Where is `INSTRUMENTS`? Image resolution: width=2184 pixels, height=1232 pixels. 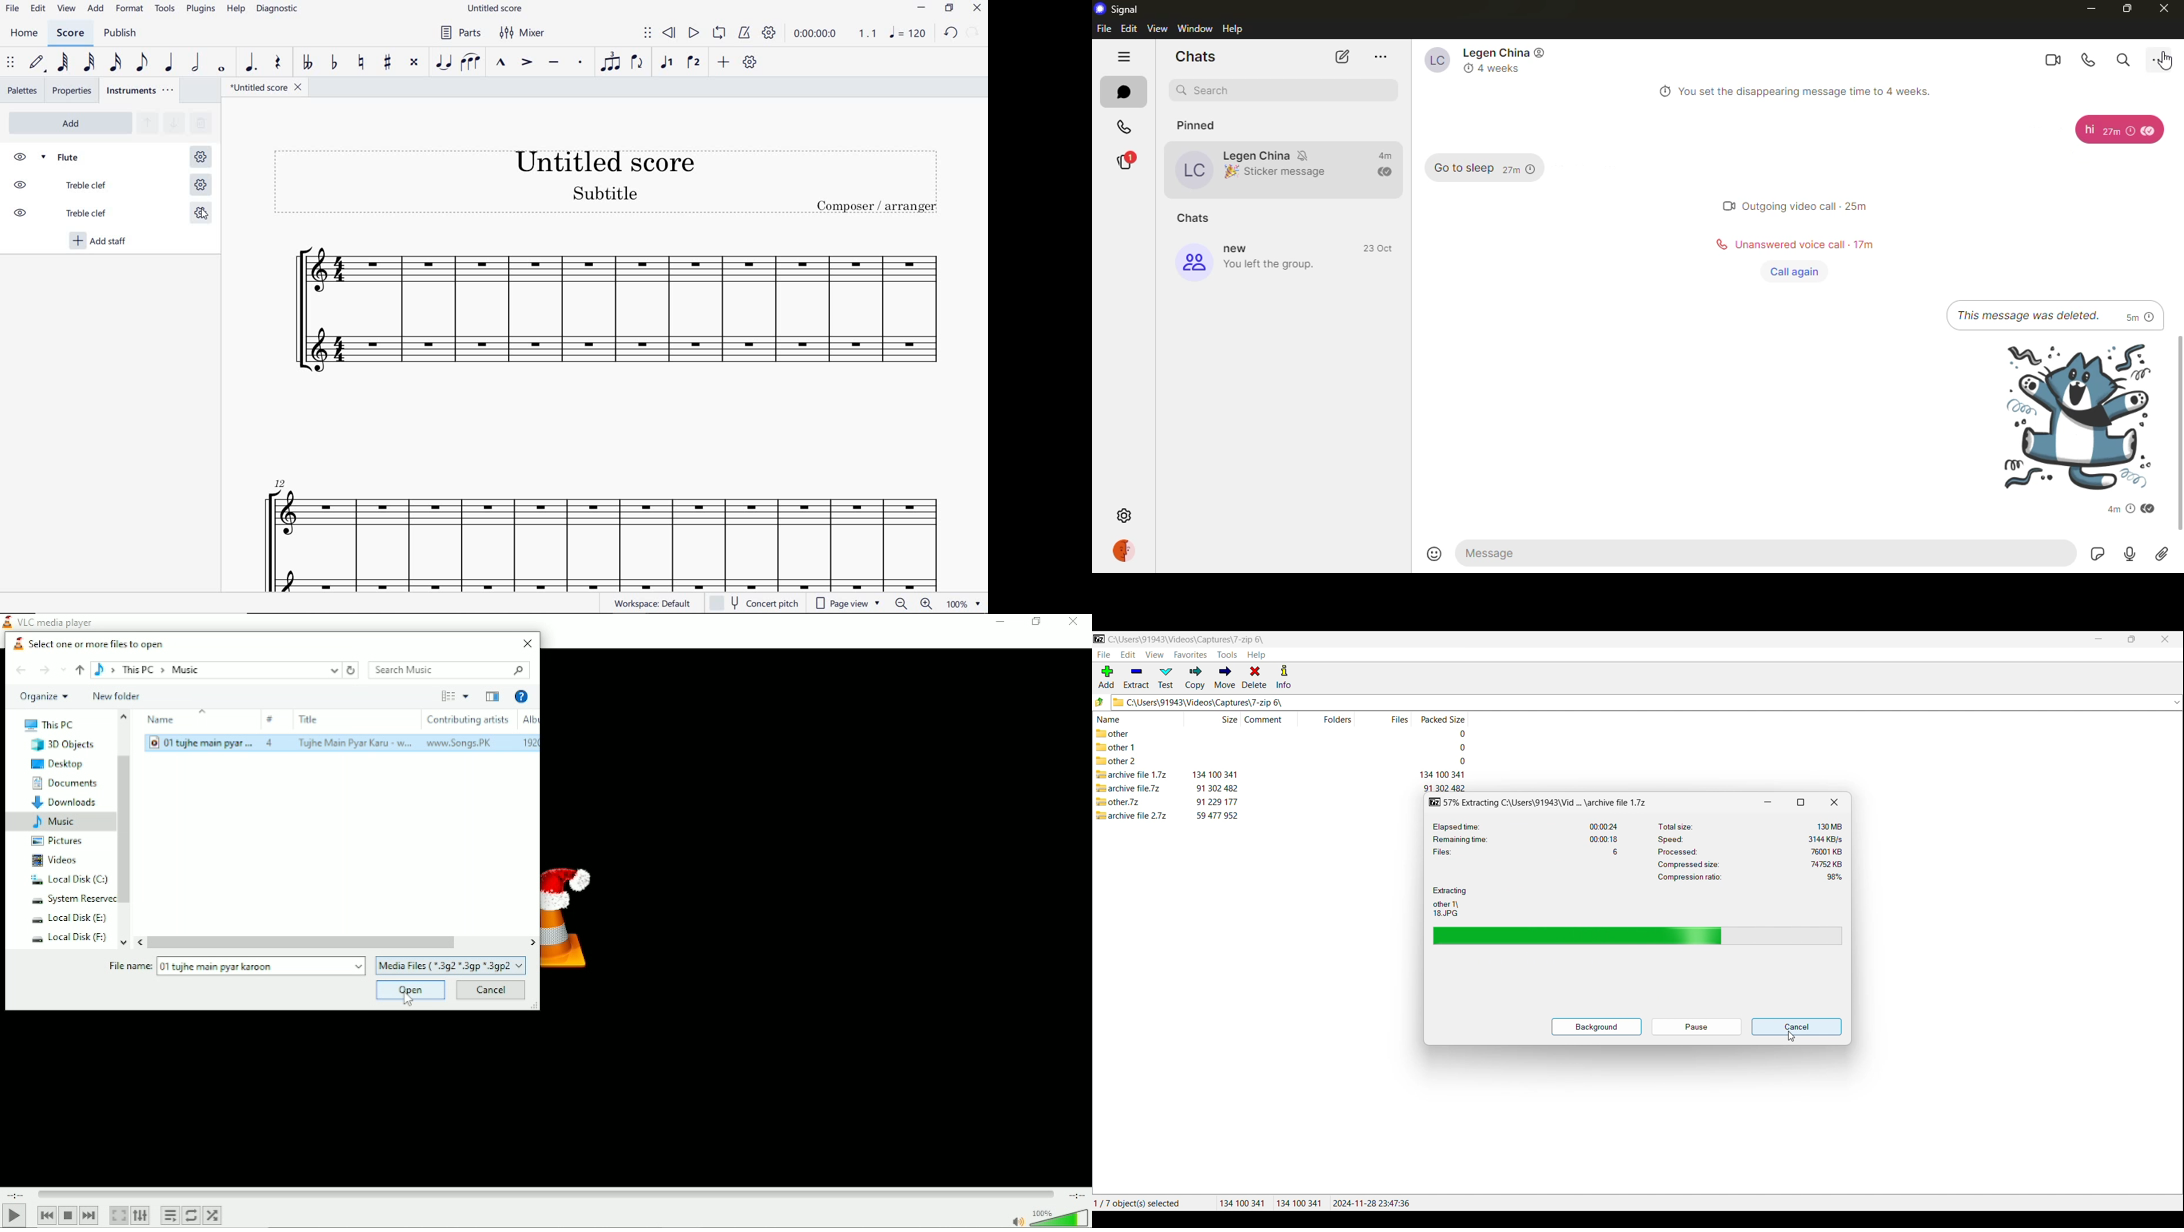 INSTRUMENTS is located at coordinates (142, 91).